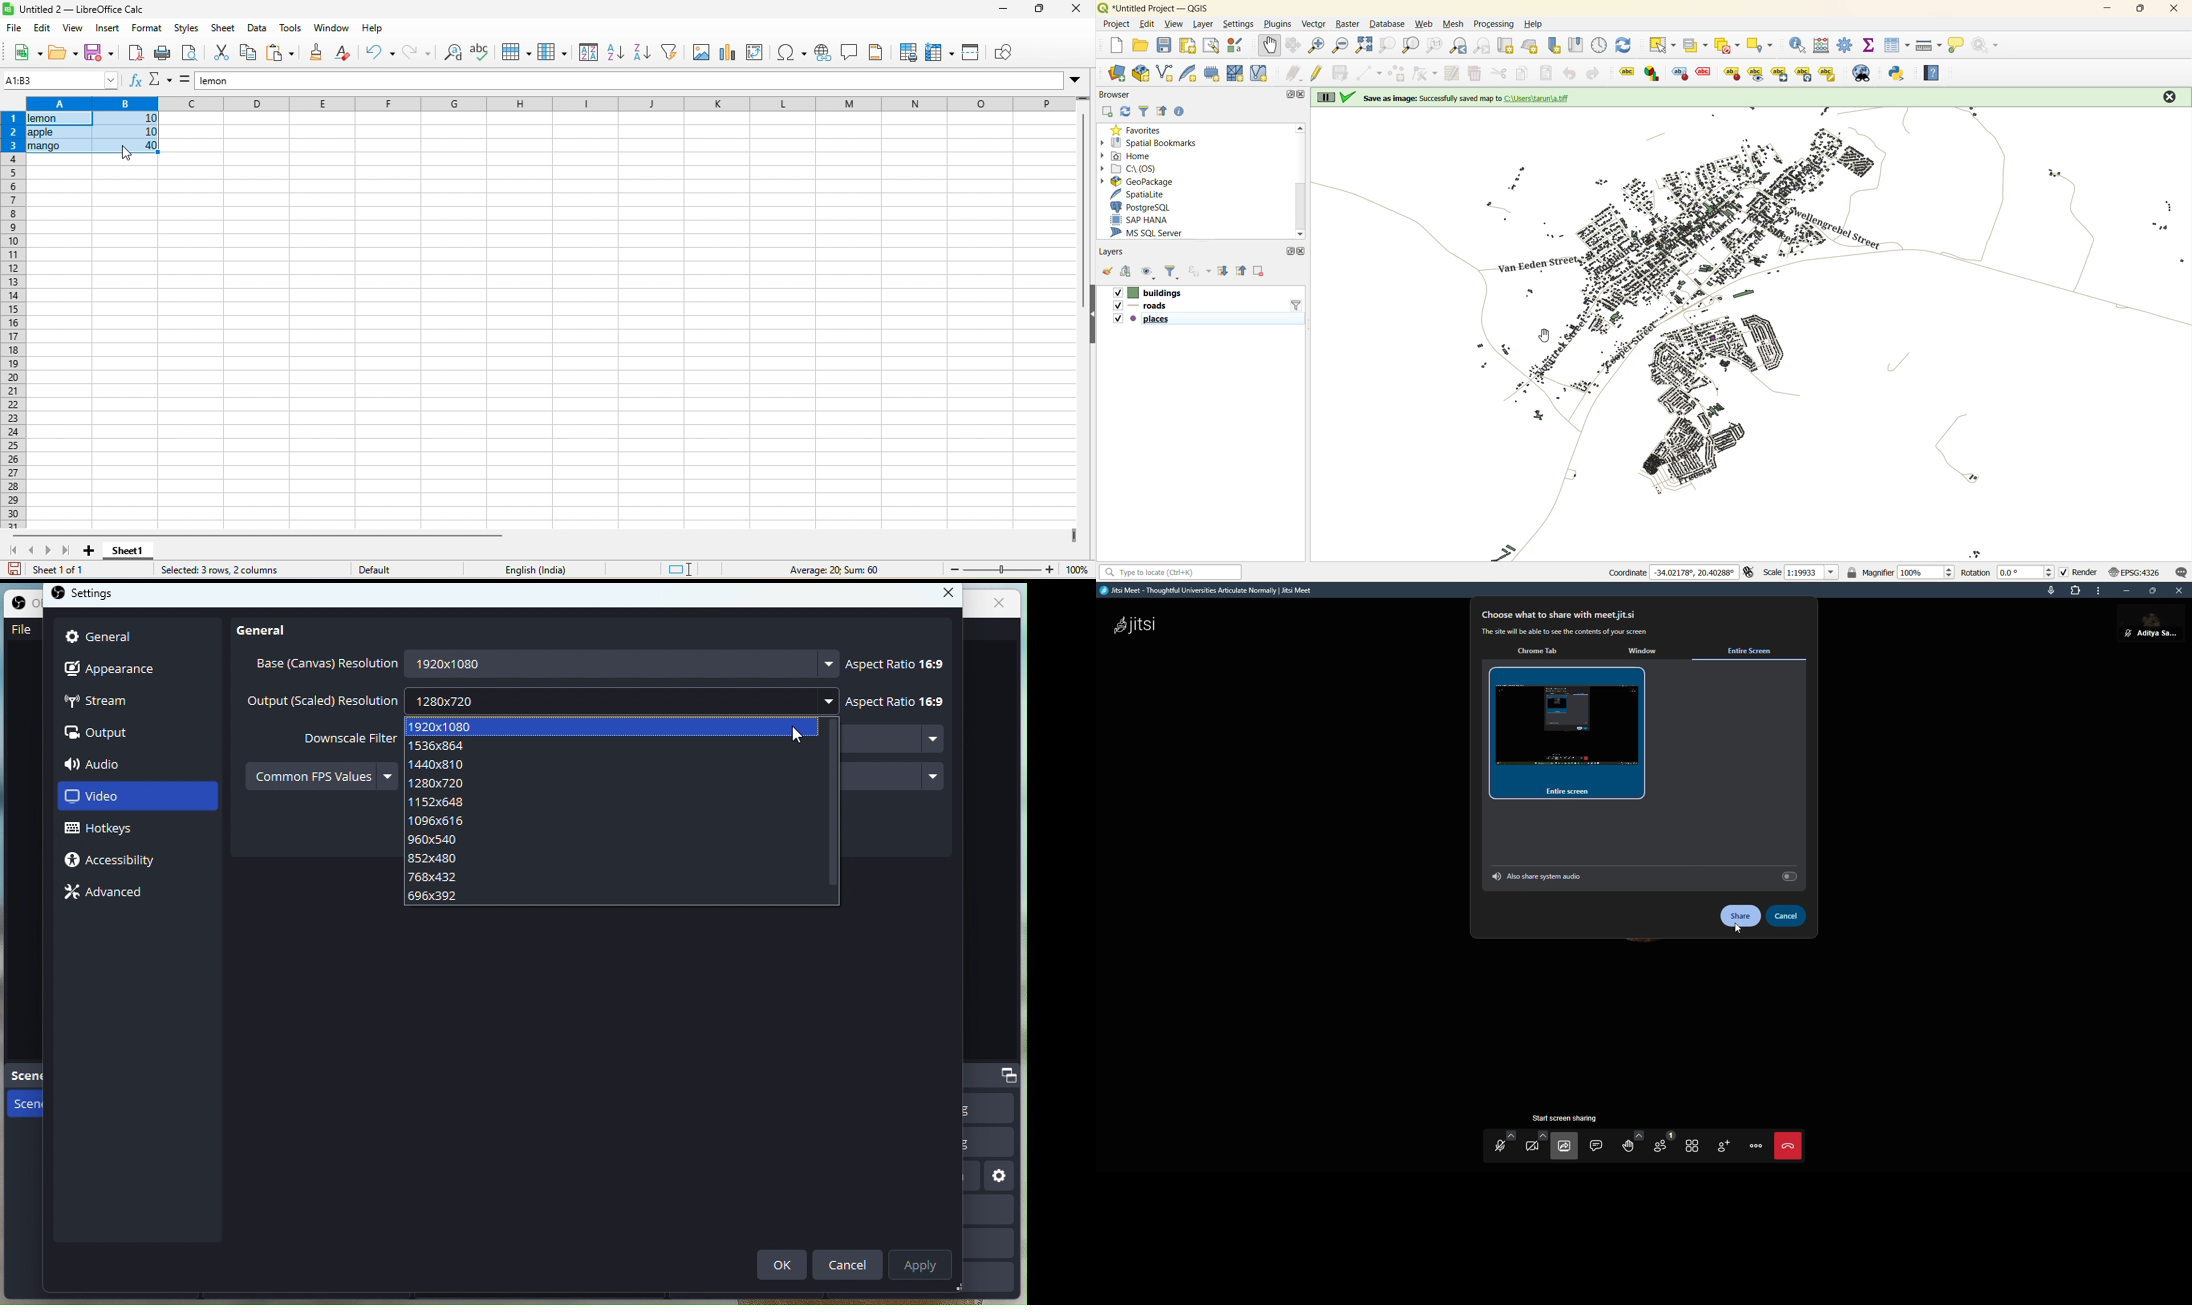  Describe the element at coordinates (1482, 45) in the screenshot. I see `zoom next` at that location.